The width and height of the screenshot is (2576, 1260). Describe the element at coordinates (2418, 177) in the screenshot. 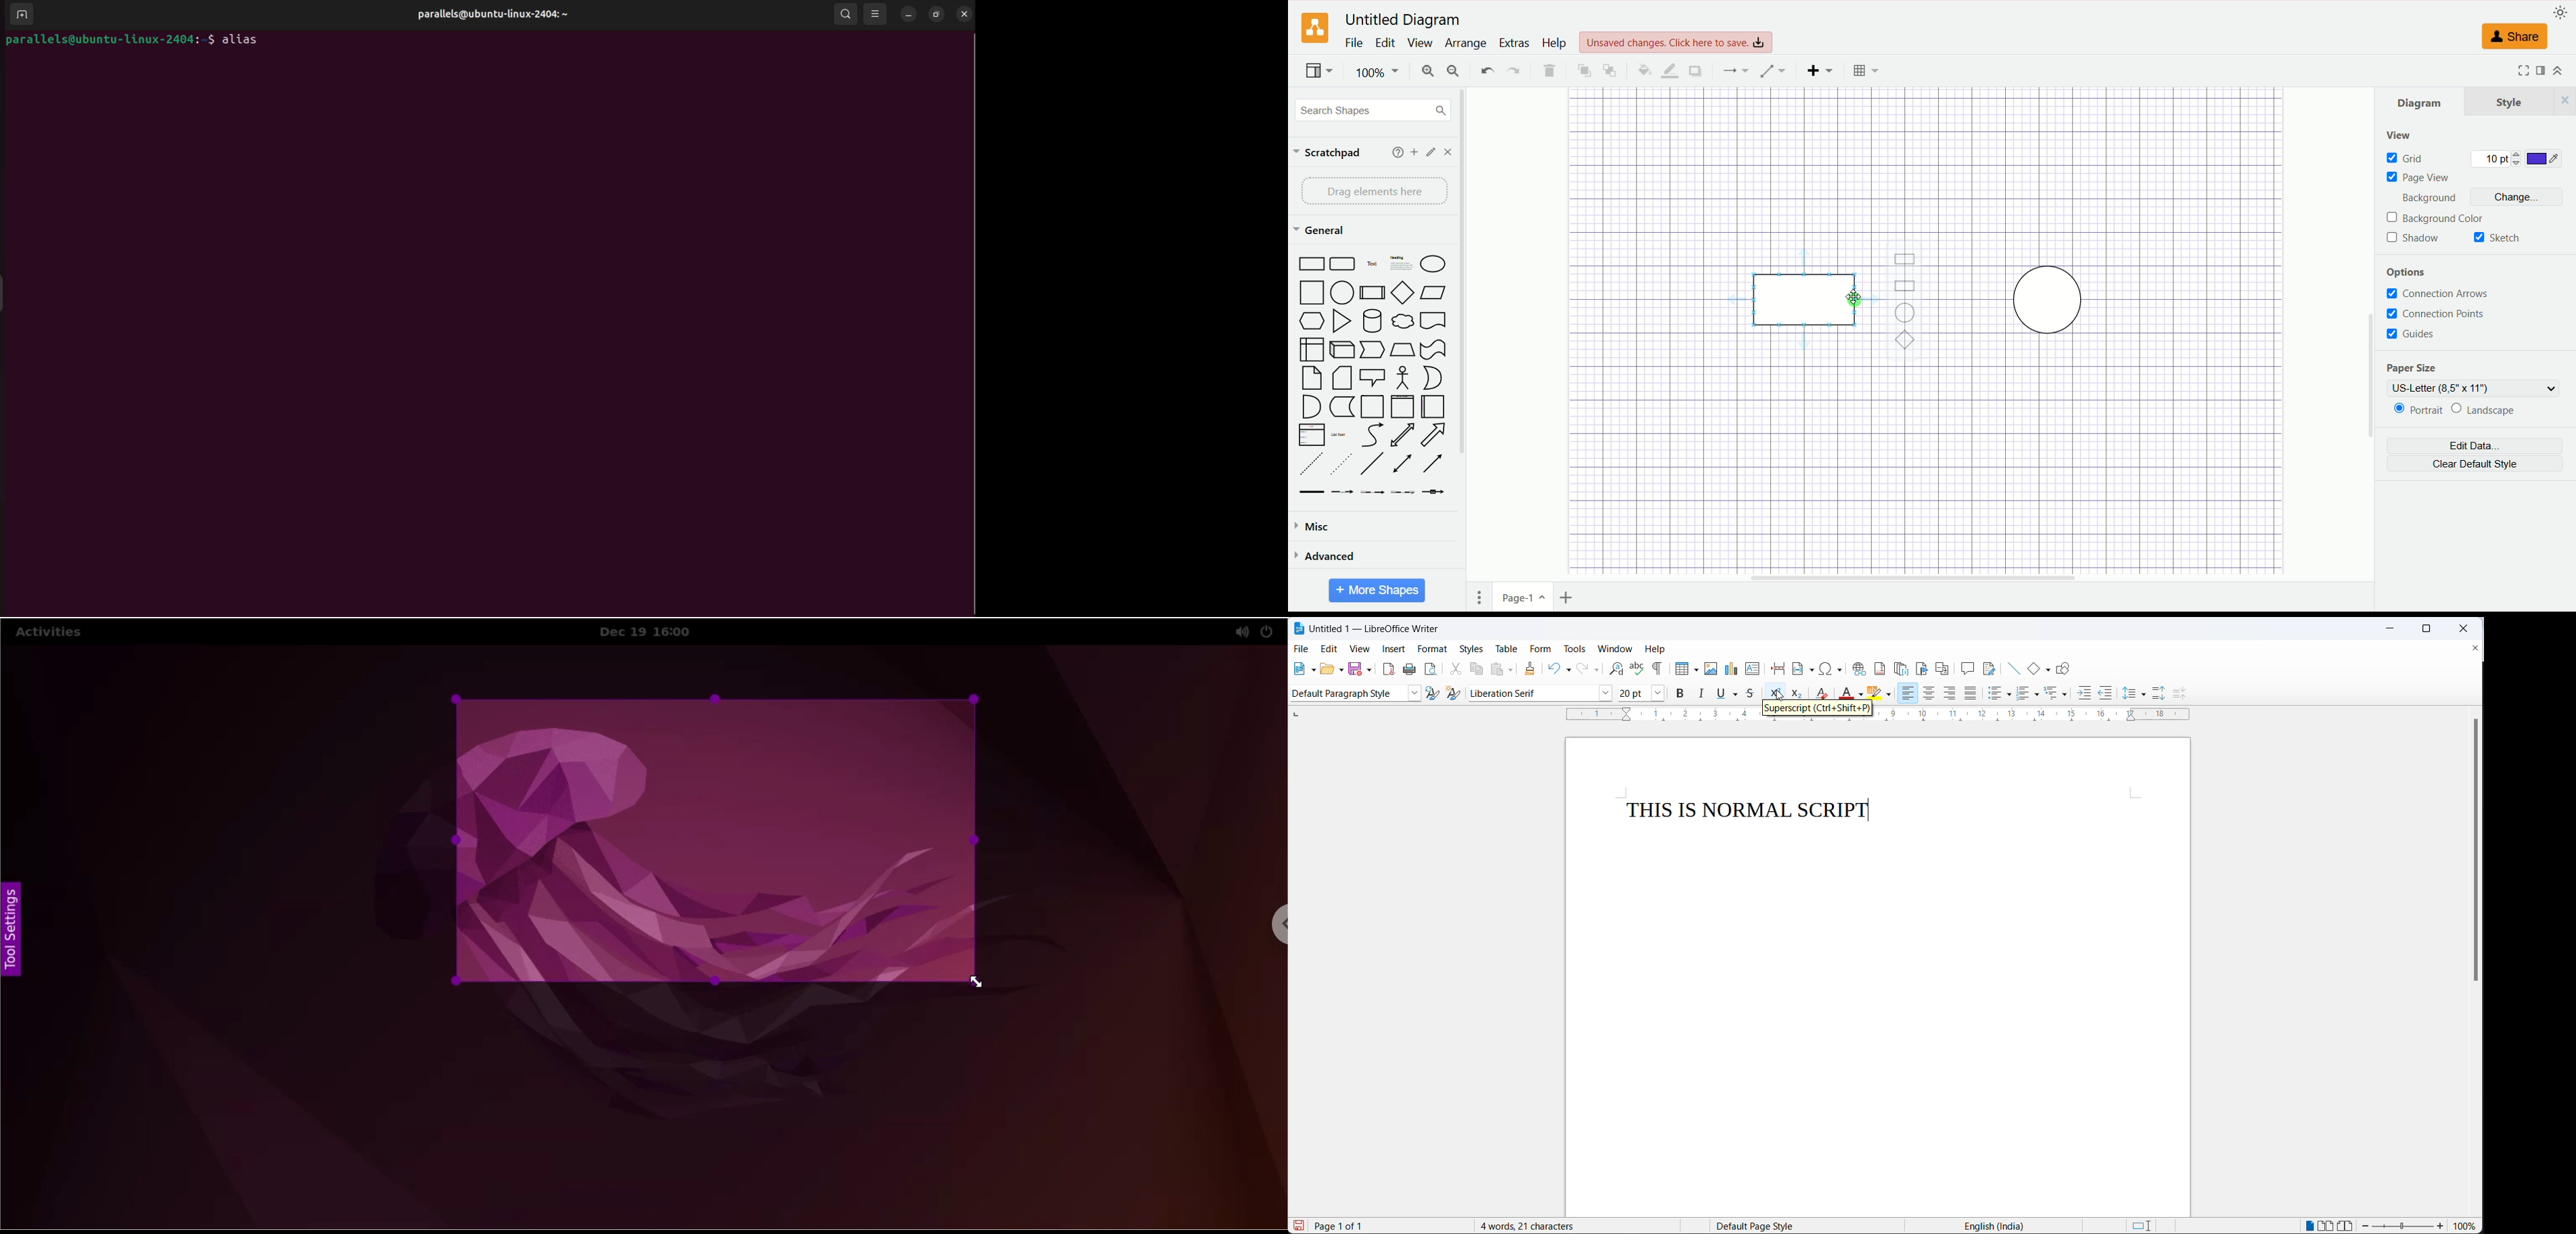

I see `page view` at that location.